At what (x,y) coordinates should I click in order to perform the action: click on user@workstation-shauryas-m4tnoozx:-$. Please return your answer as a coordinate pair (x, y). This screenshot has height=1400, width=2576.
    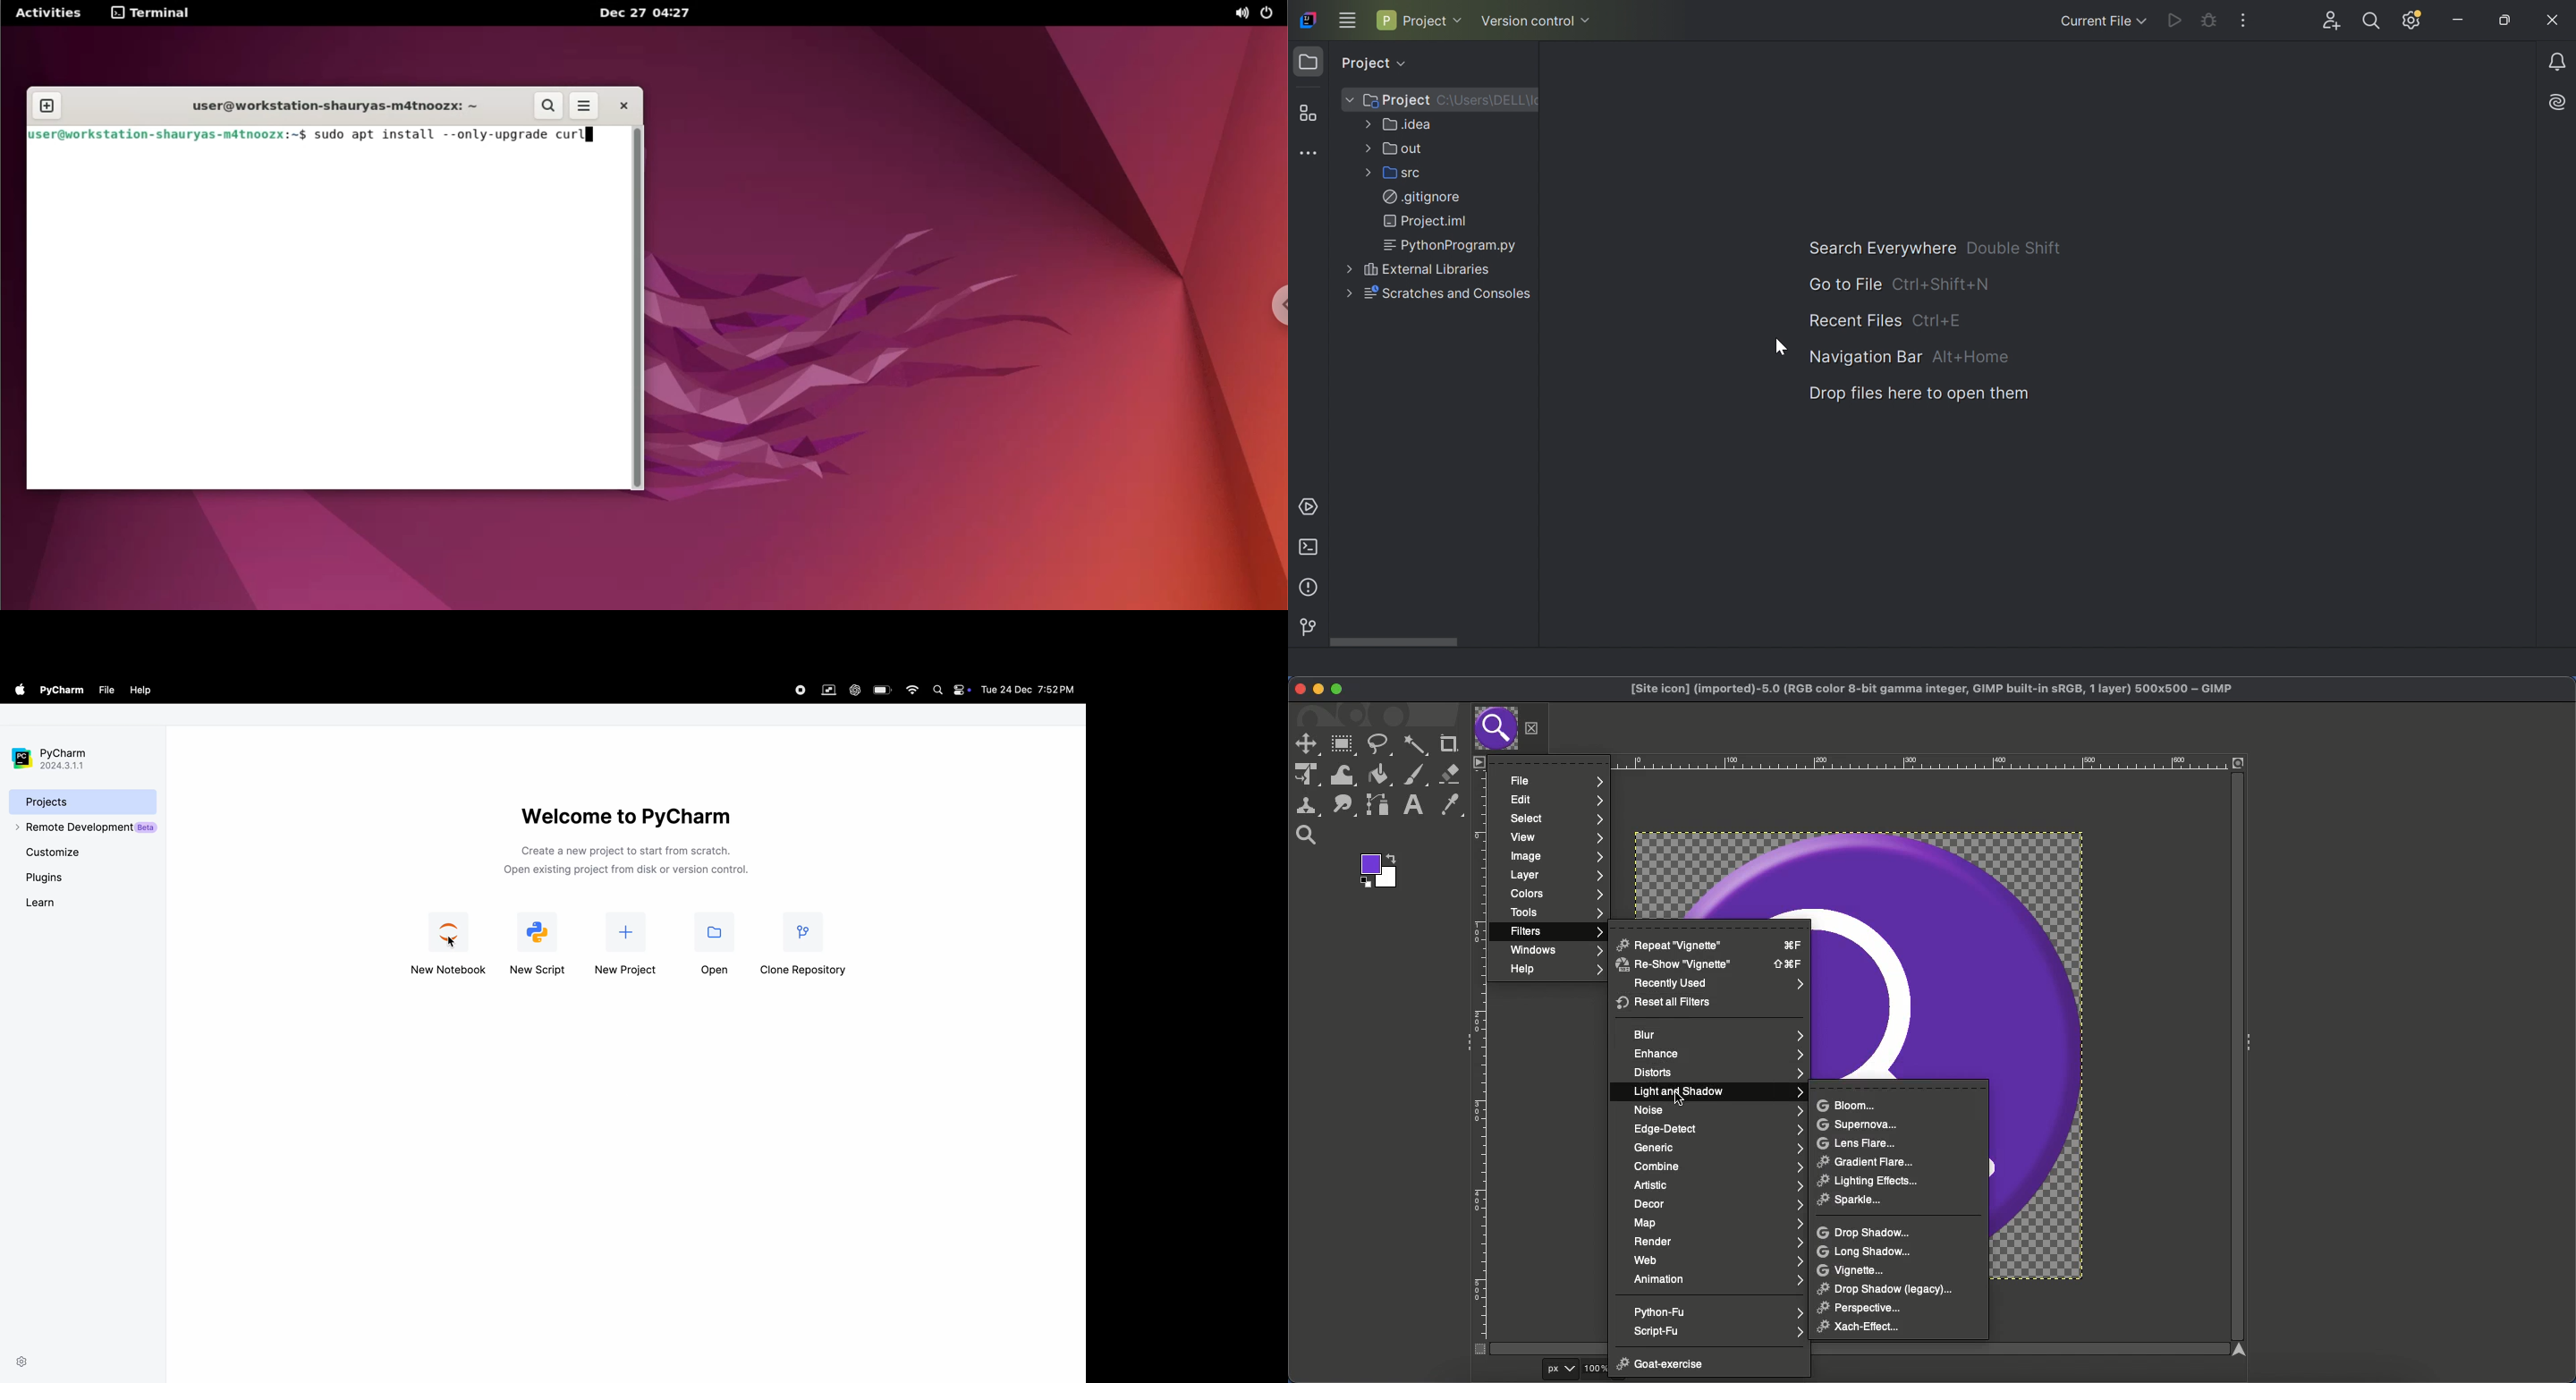
    Looking at the image, I should click on (333, 108).